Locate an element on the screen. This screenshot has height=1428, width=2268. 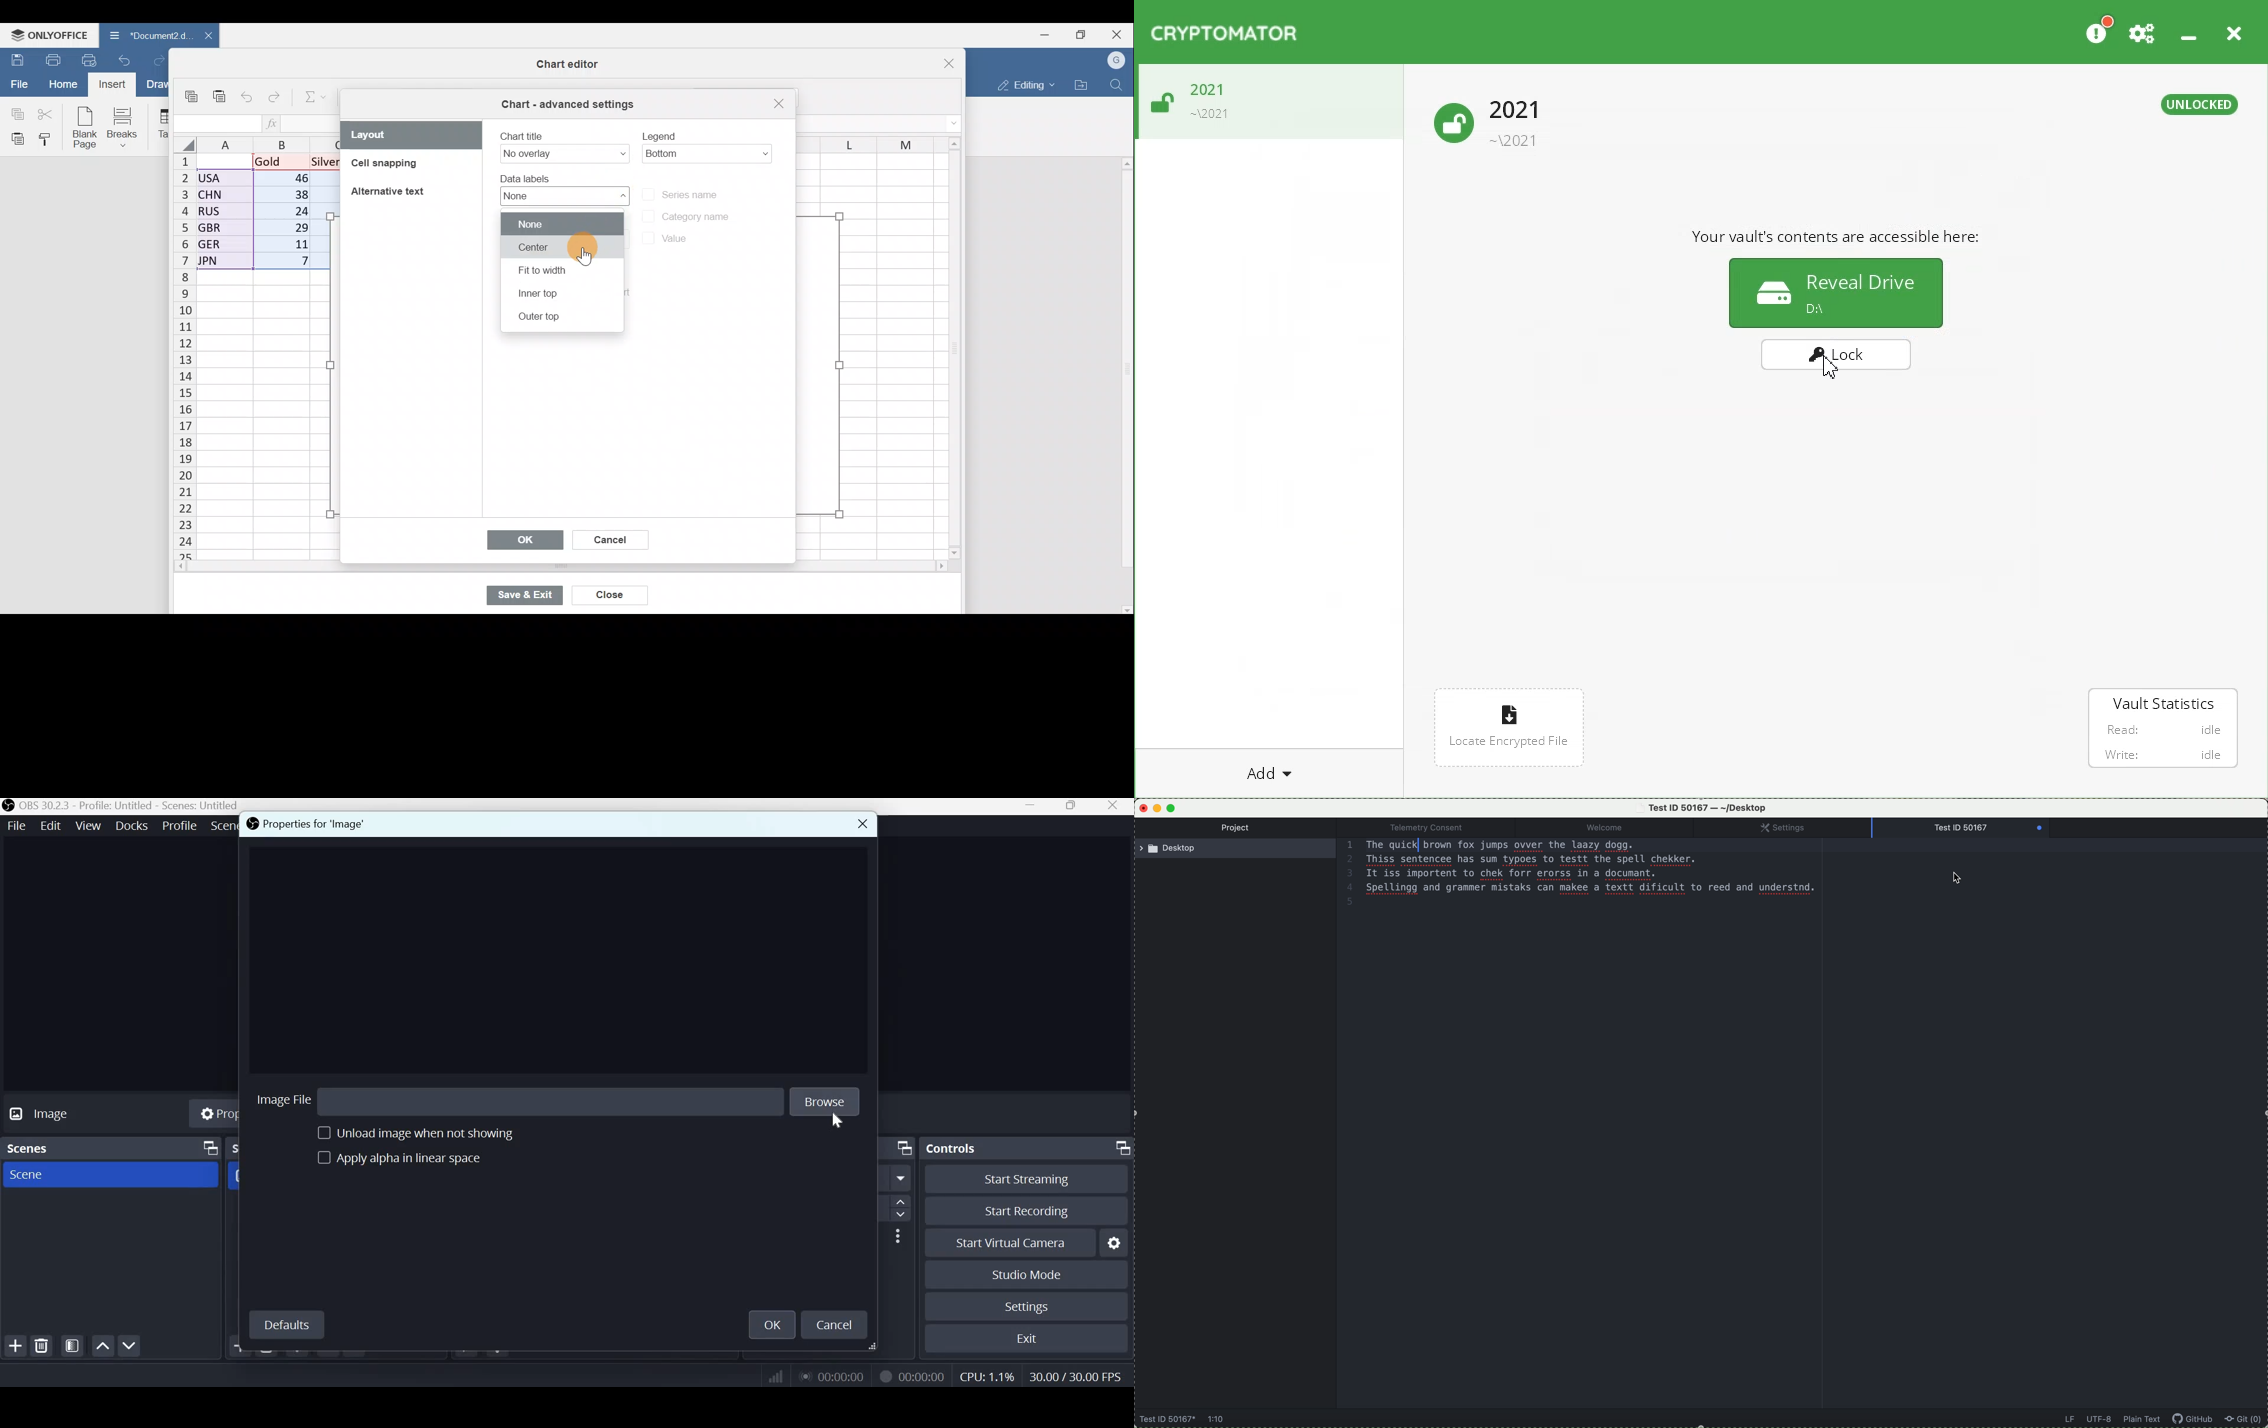
Cut is located at coordinates (46, 113).